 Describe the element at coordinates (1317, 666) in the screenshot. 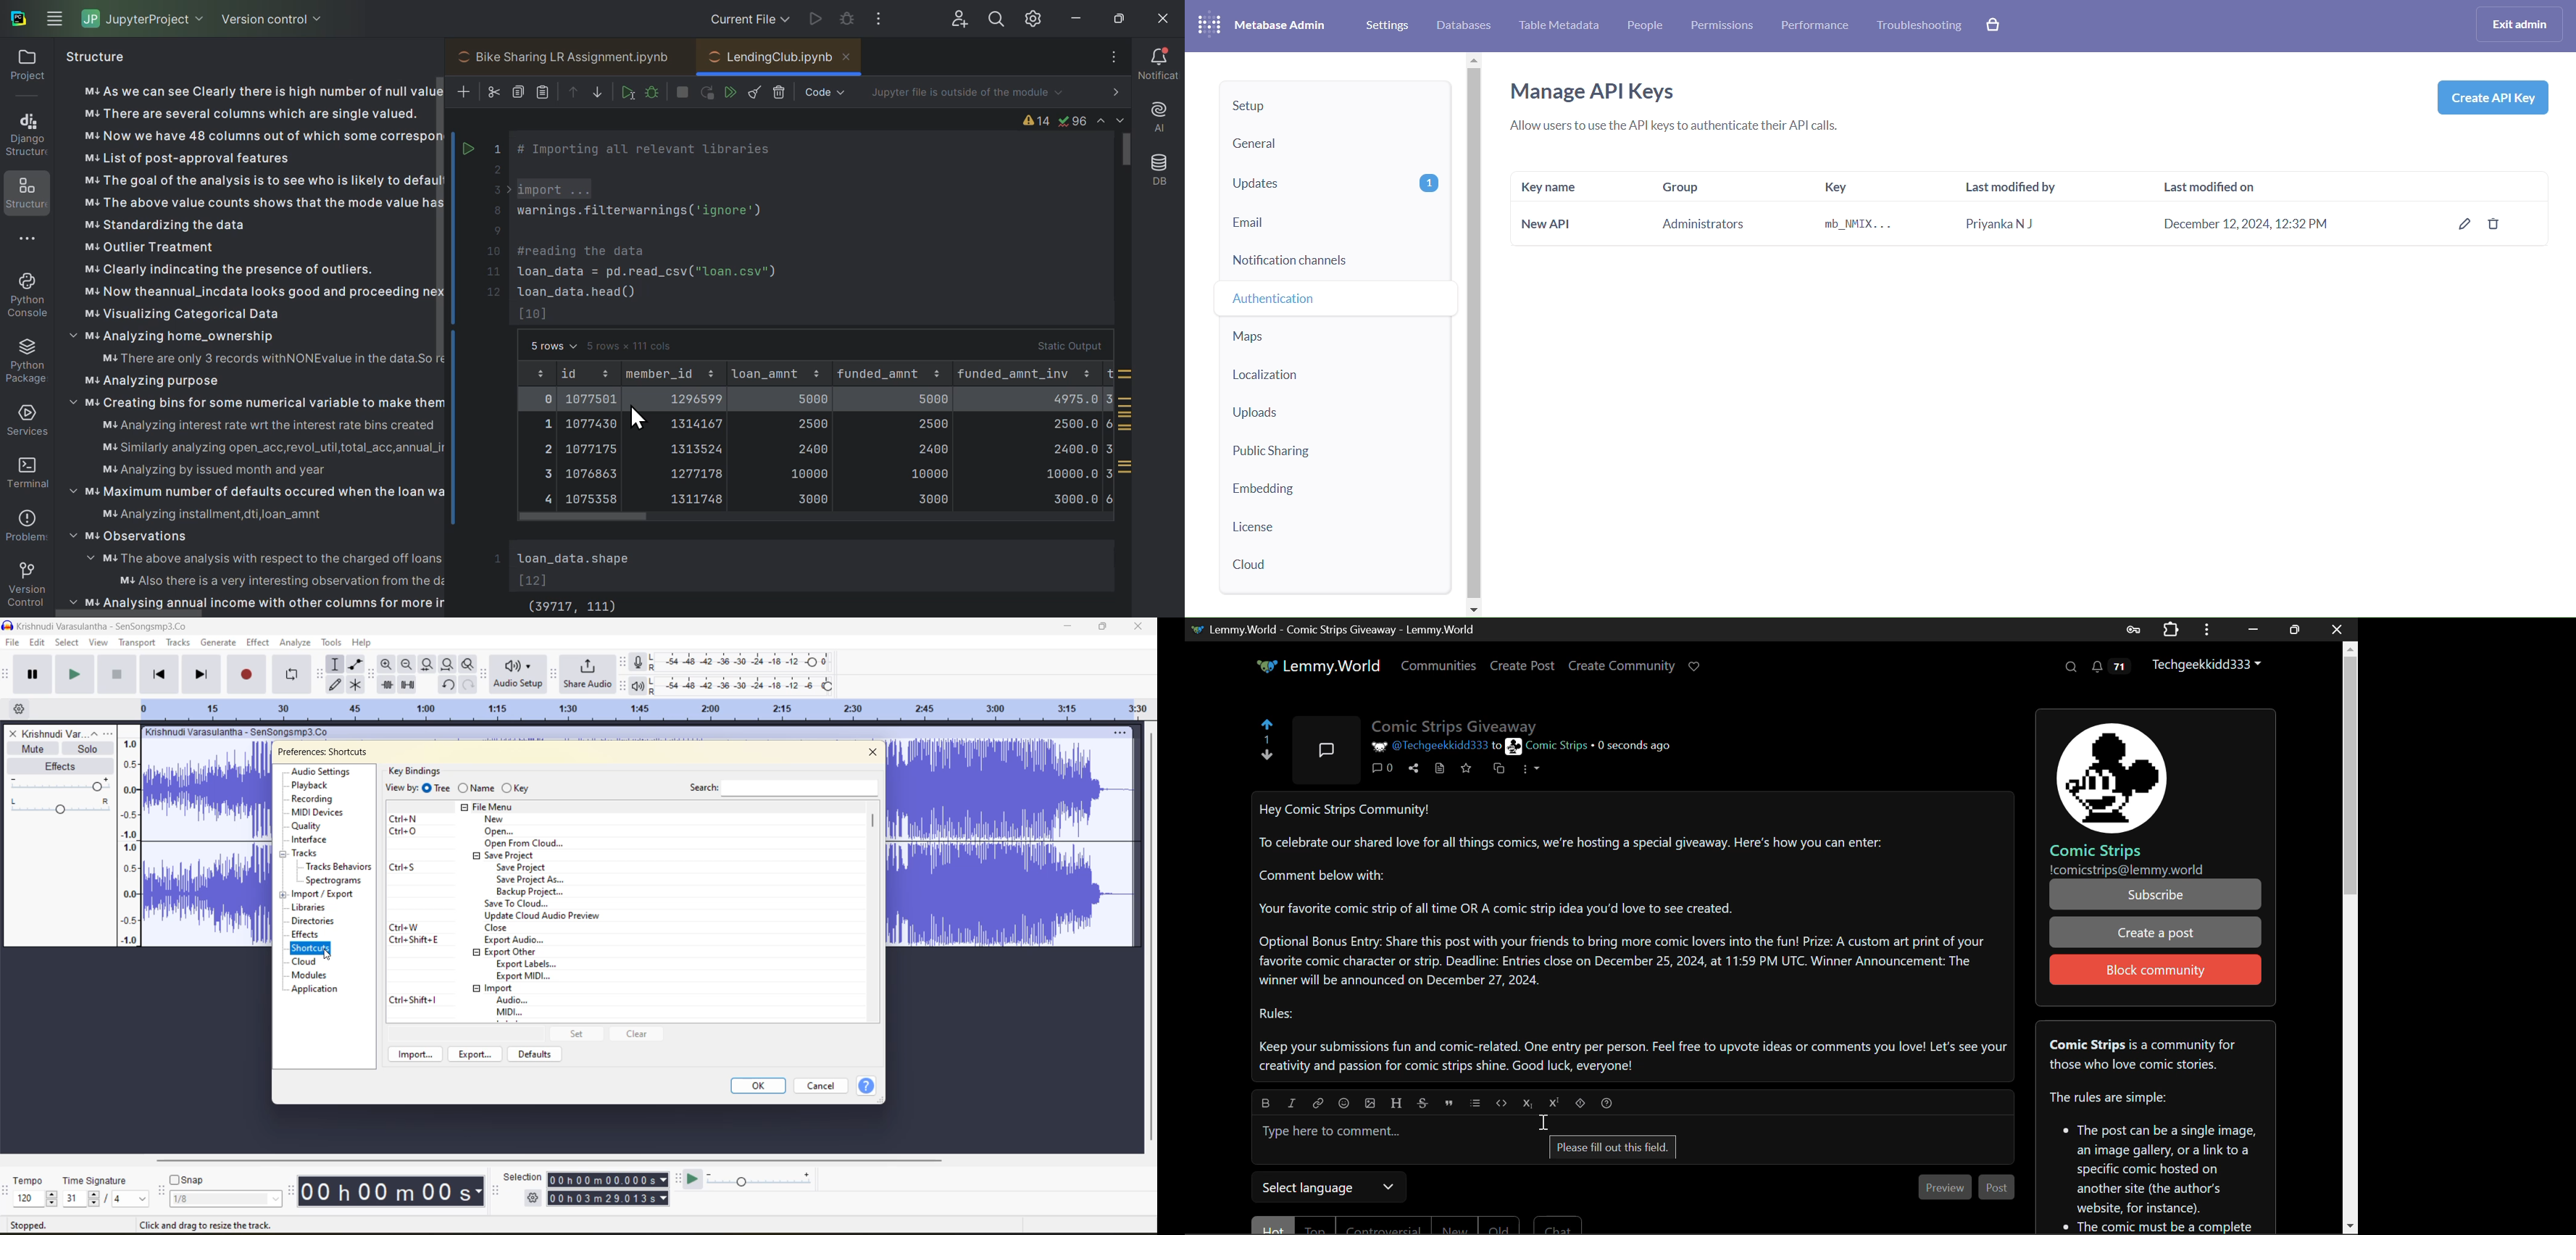

I see `Lemmy.World` at that location.